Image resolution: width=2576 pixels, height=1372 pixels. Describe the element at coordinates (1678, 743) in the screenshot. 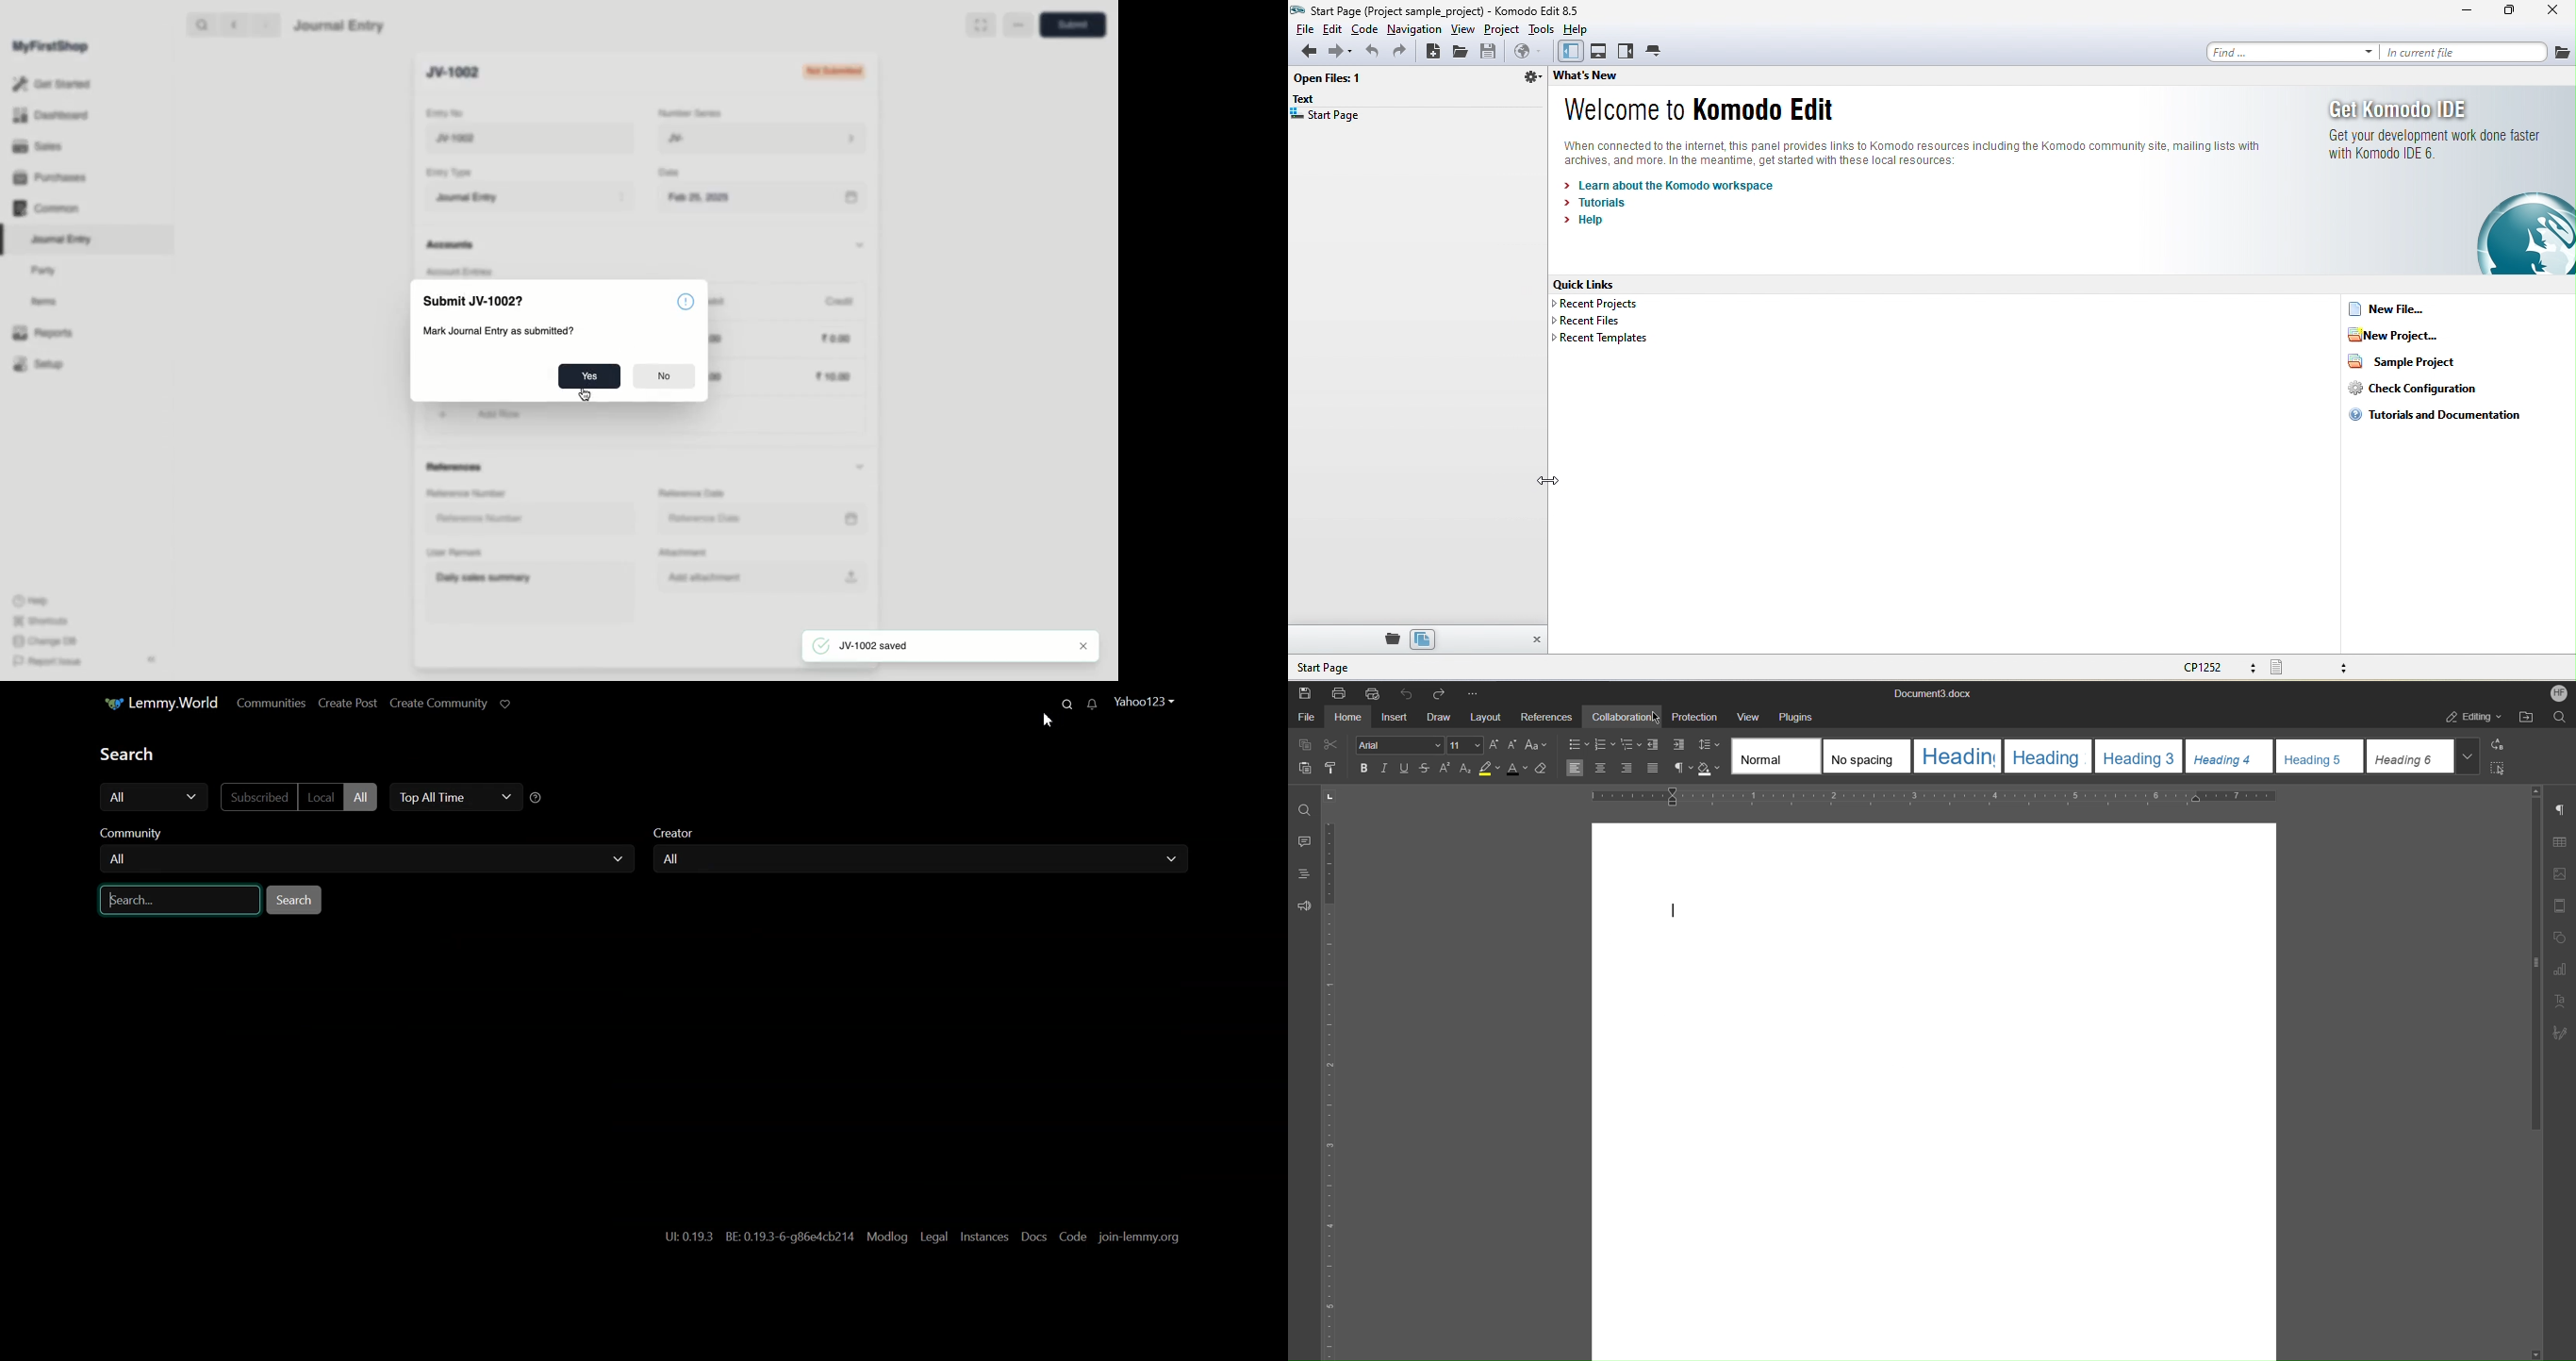

I see `Increase indent` at that location.